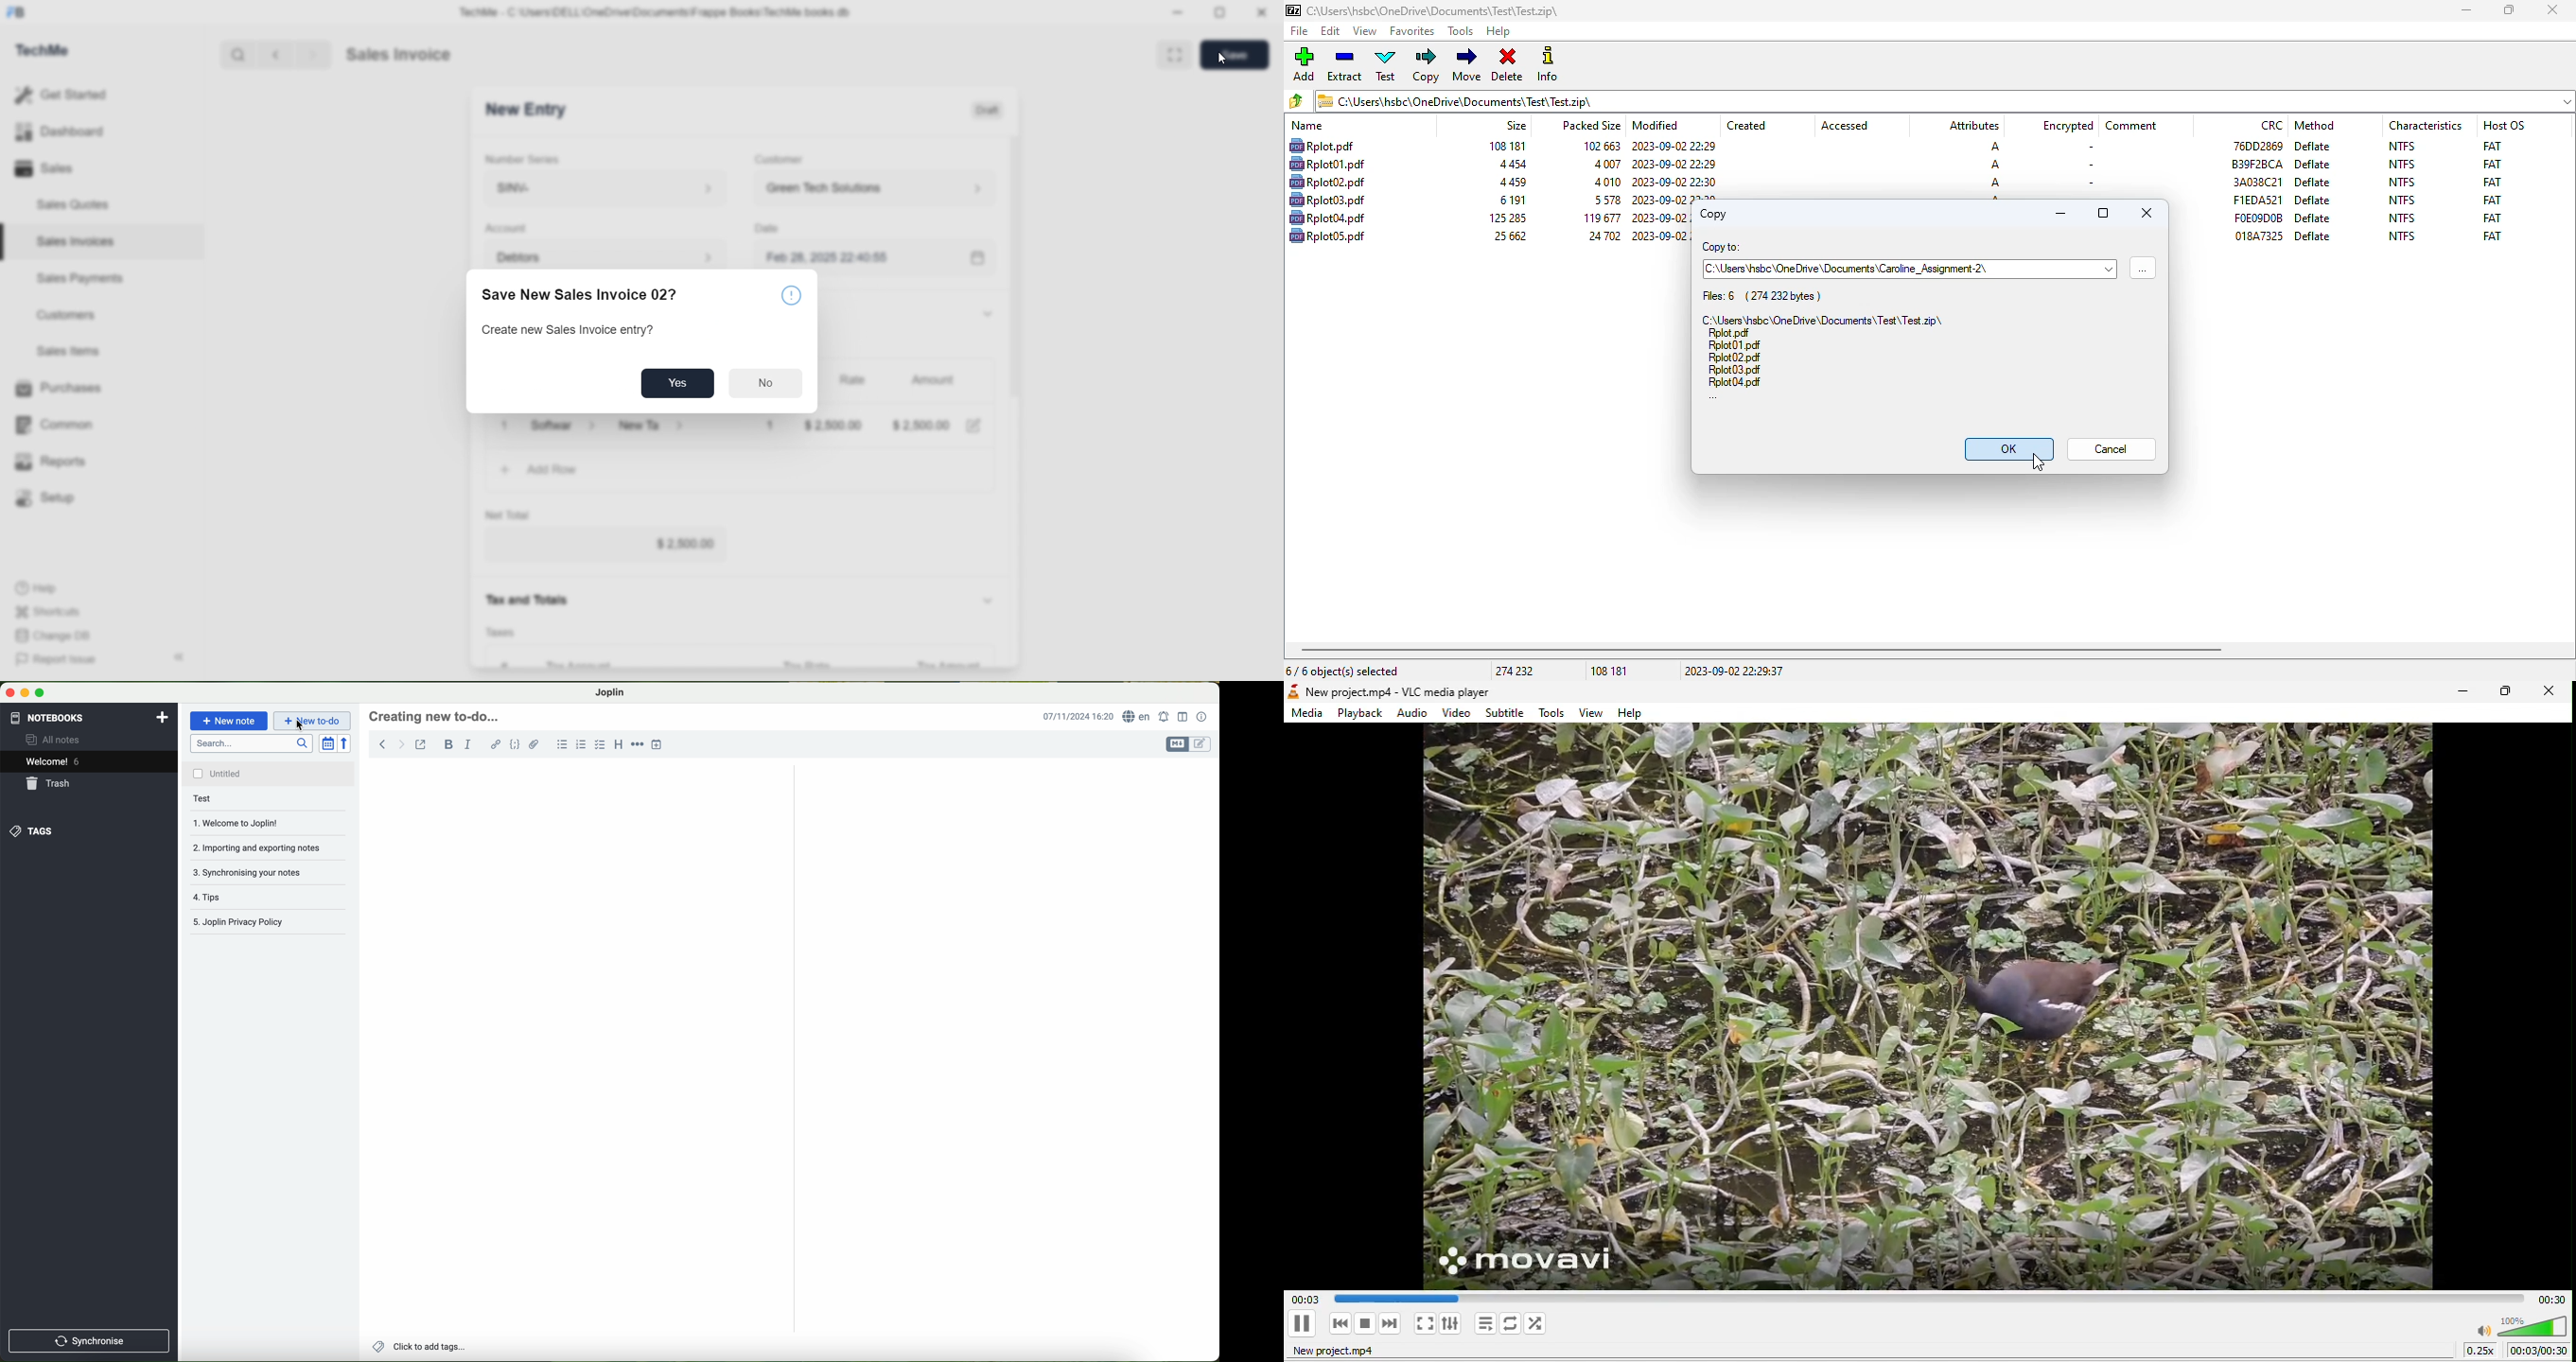  I want to click on CRC, so click(2257, 164).